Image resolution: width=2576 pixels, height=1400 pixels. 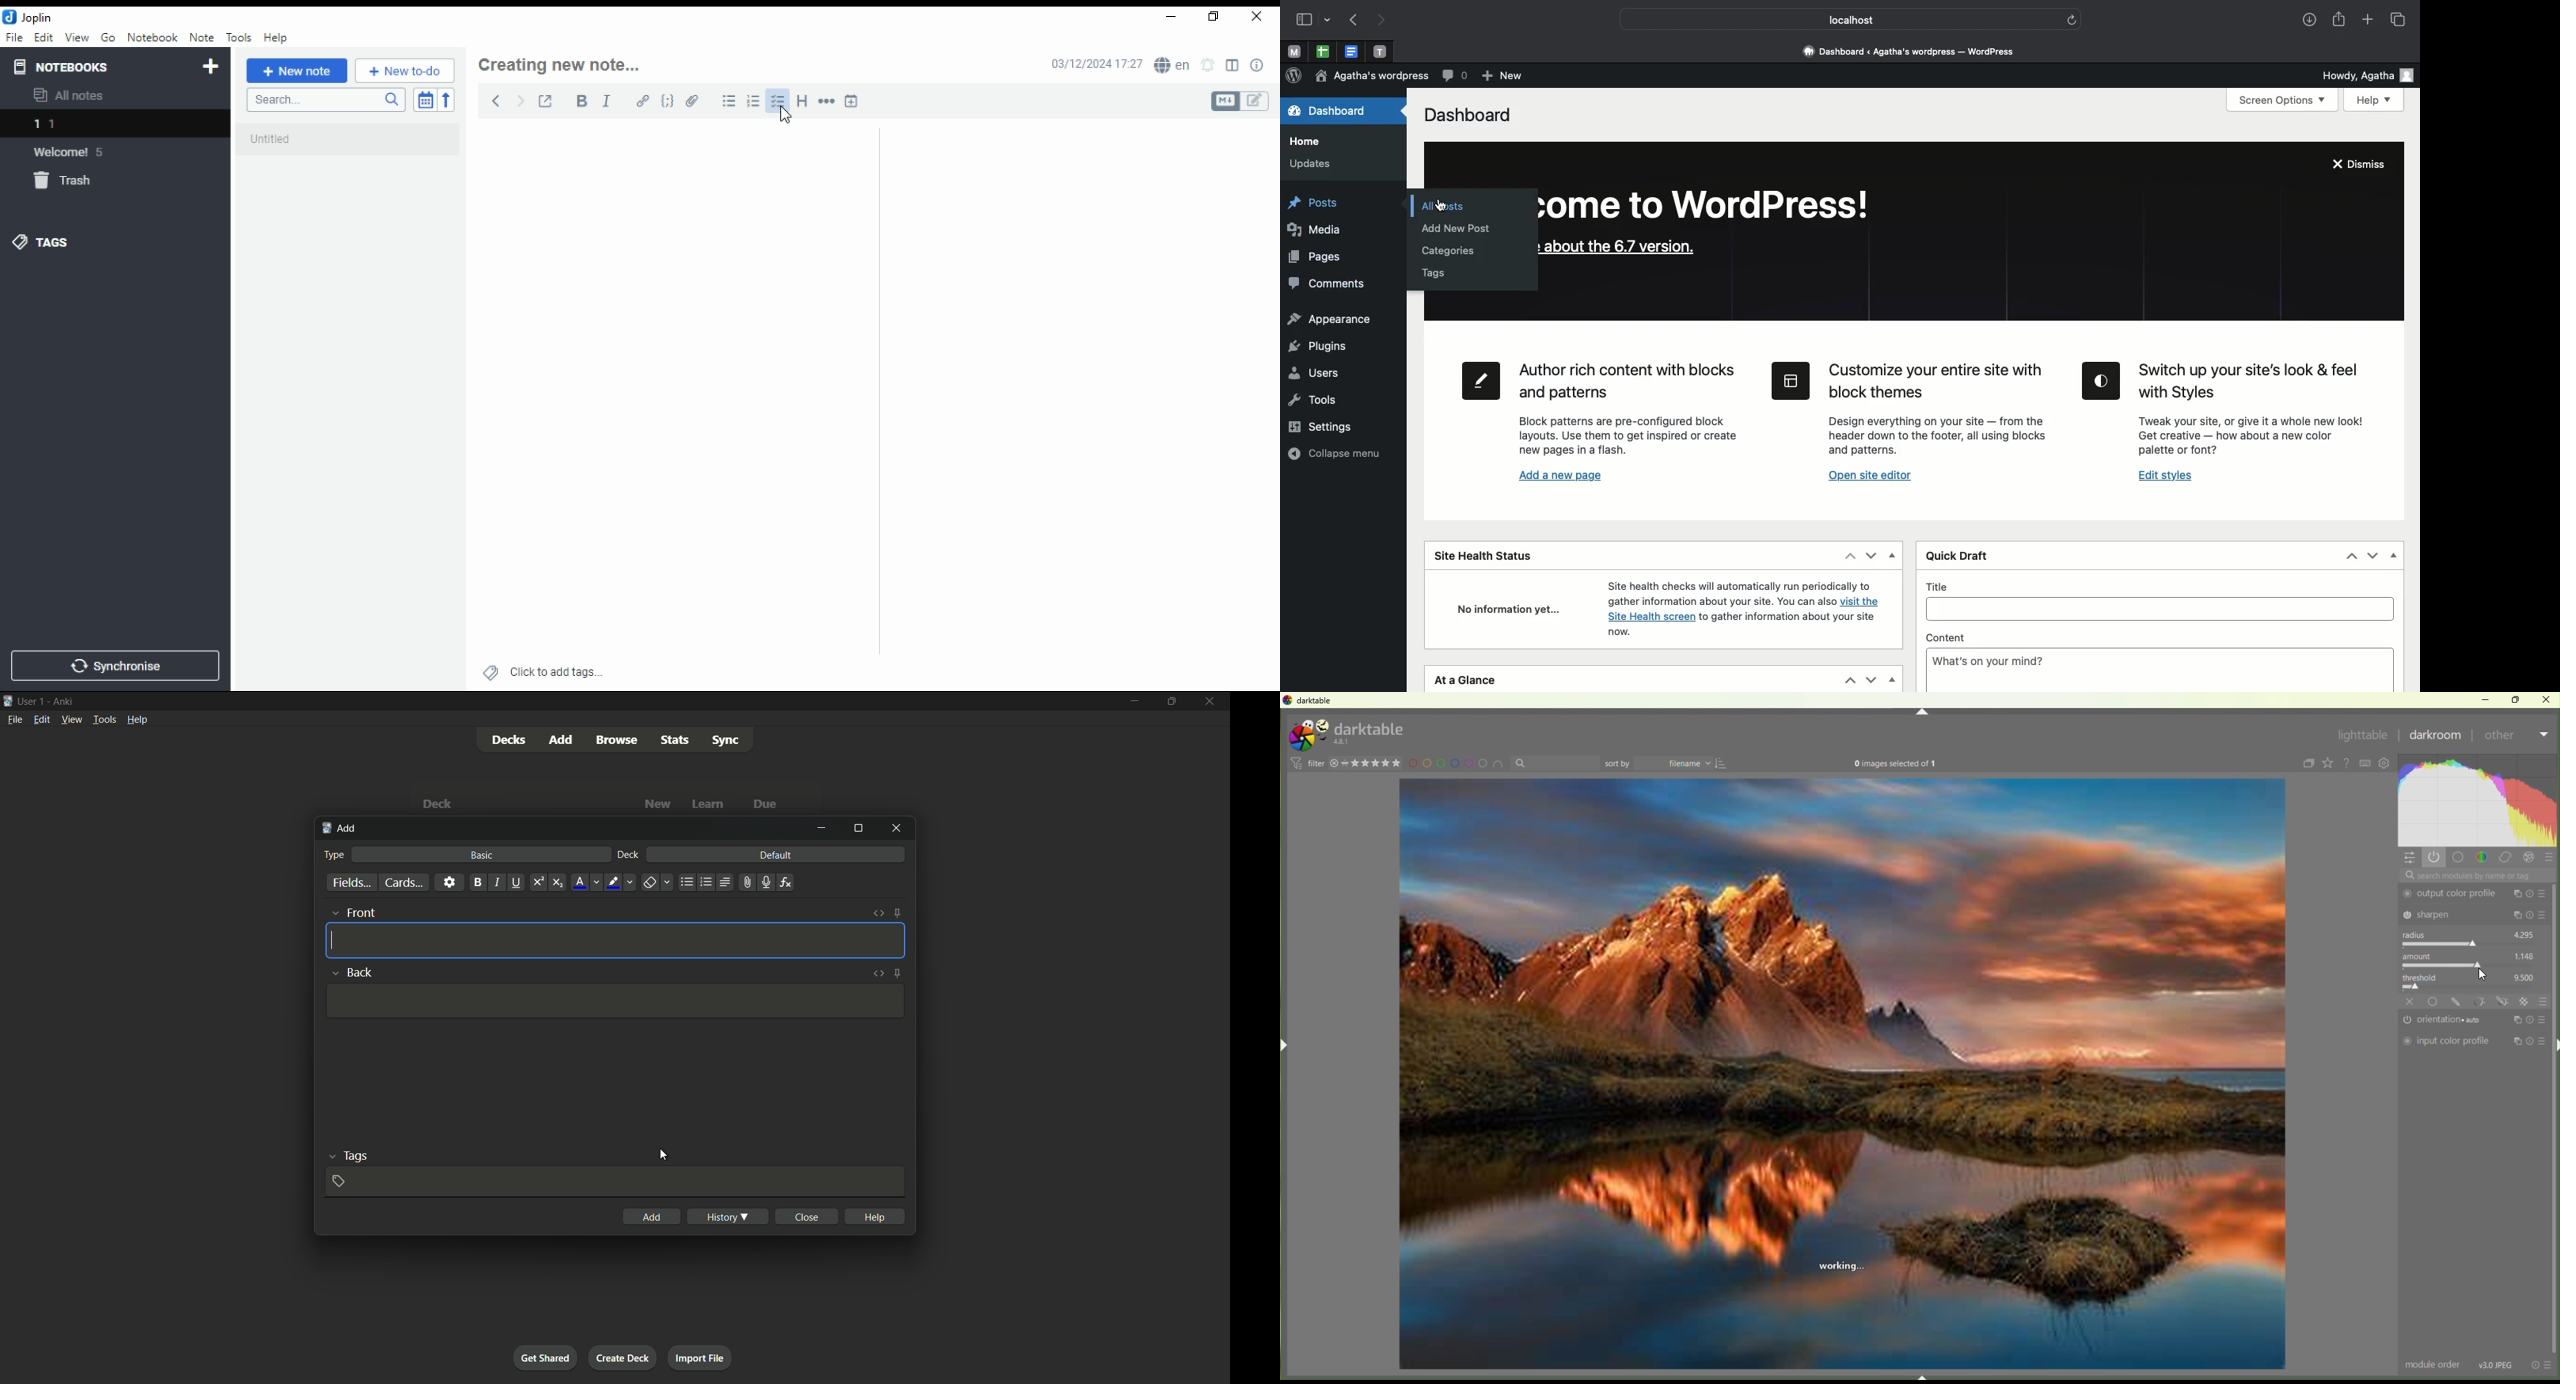 I want to click on welcome, so click(x=76, y=152).